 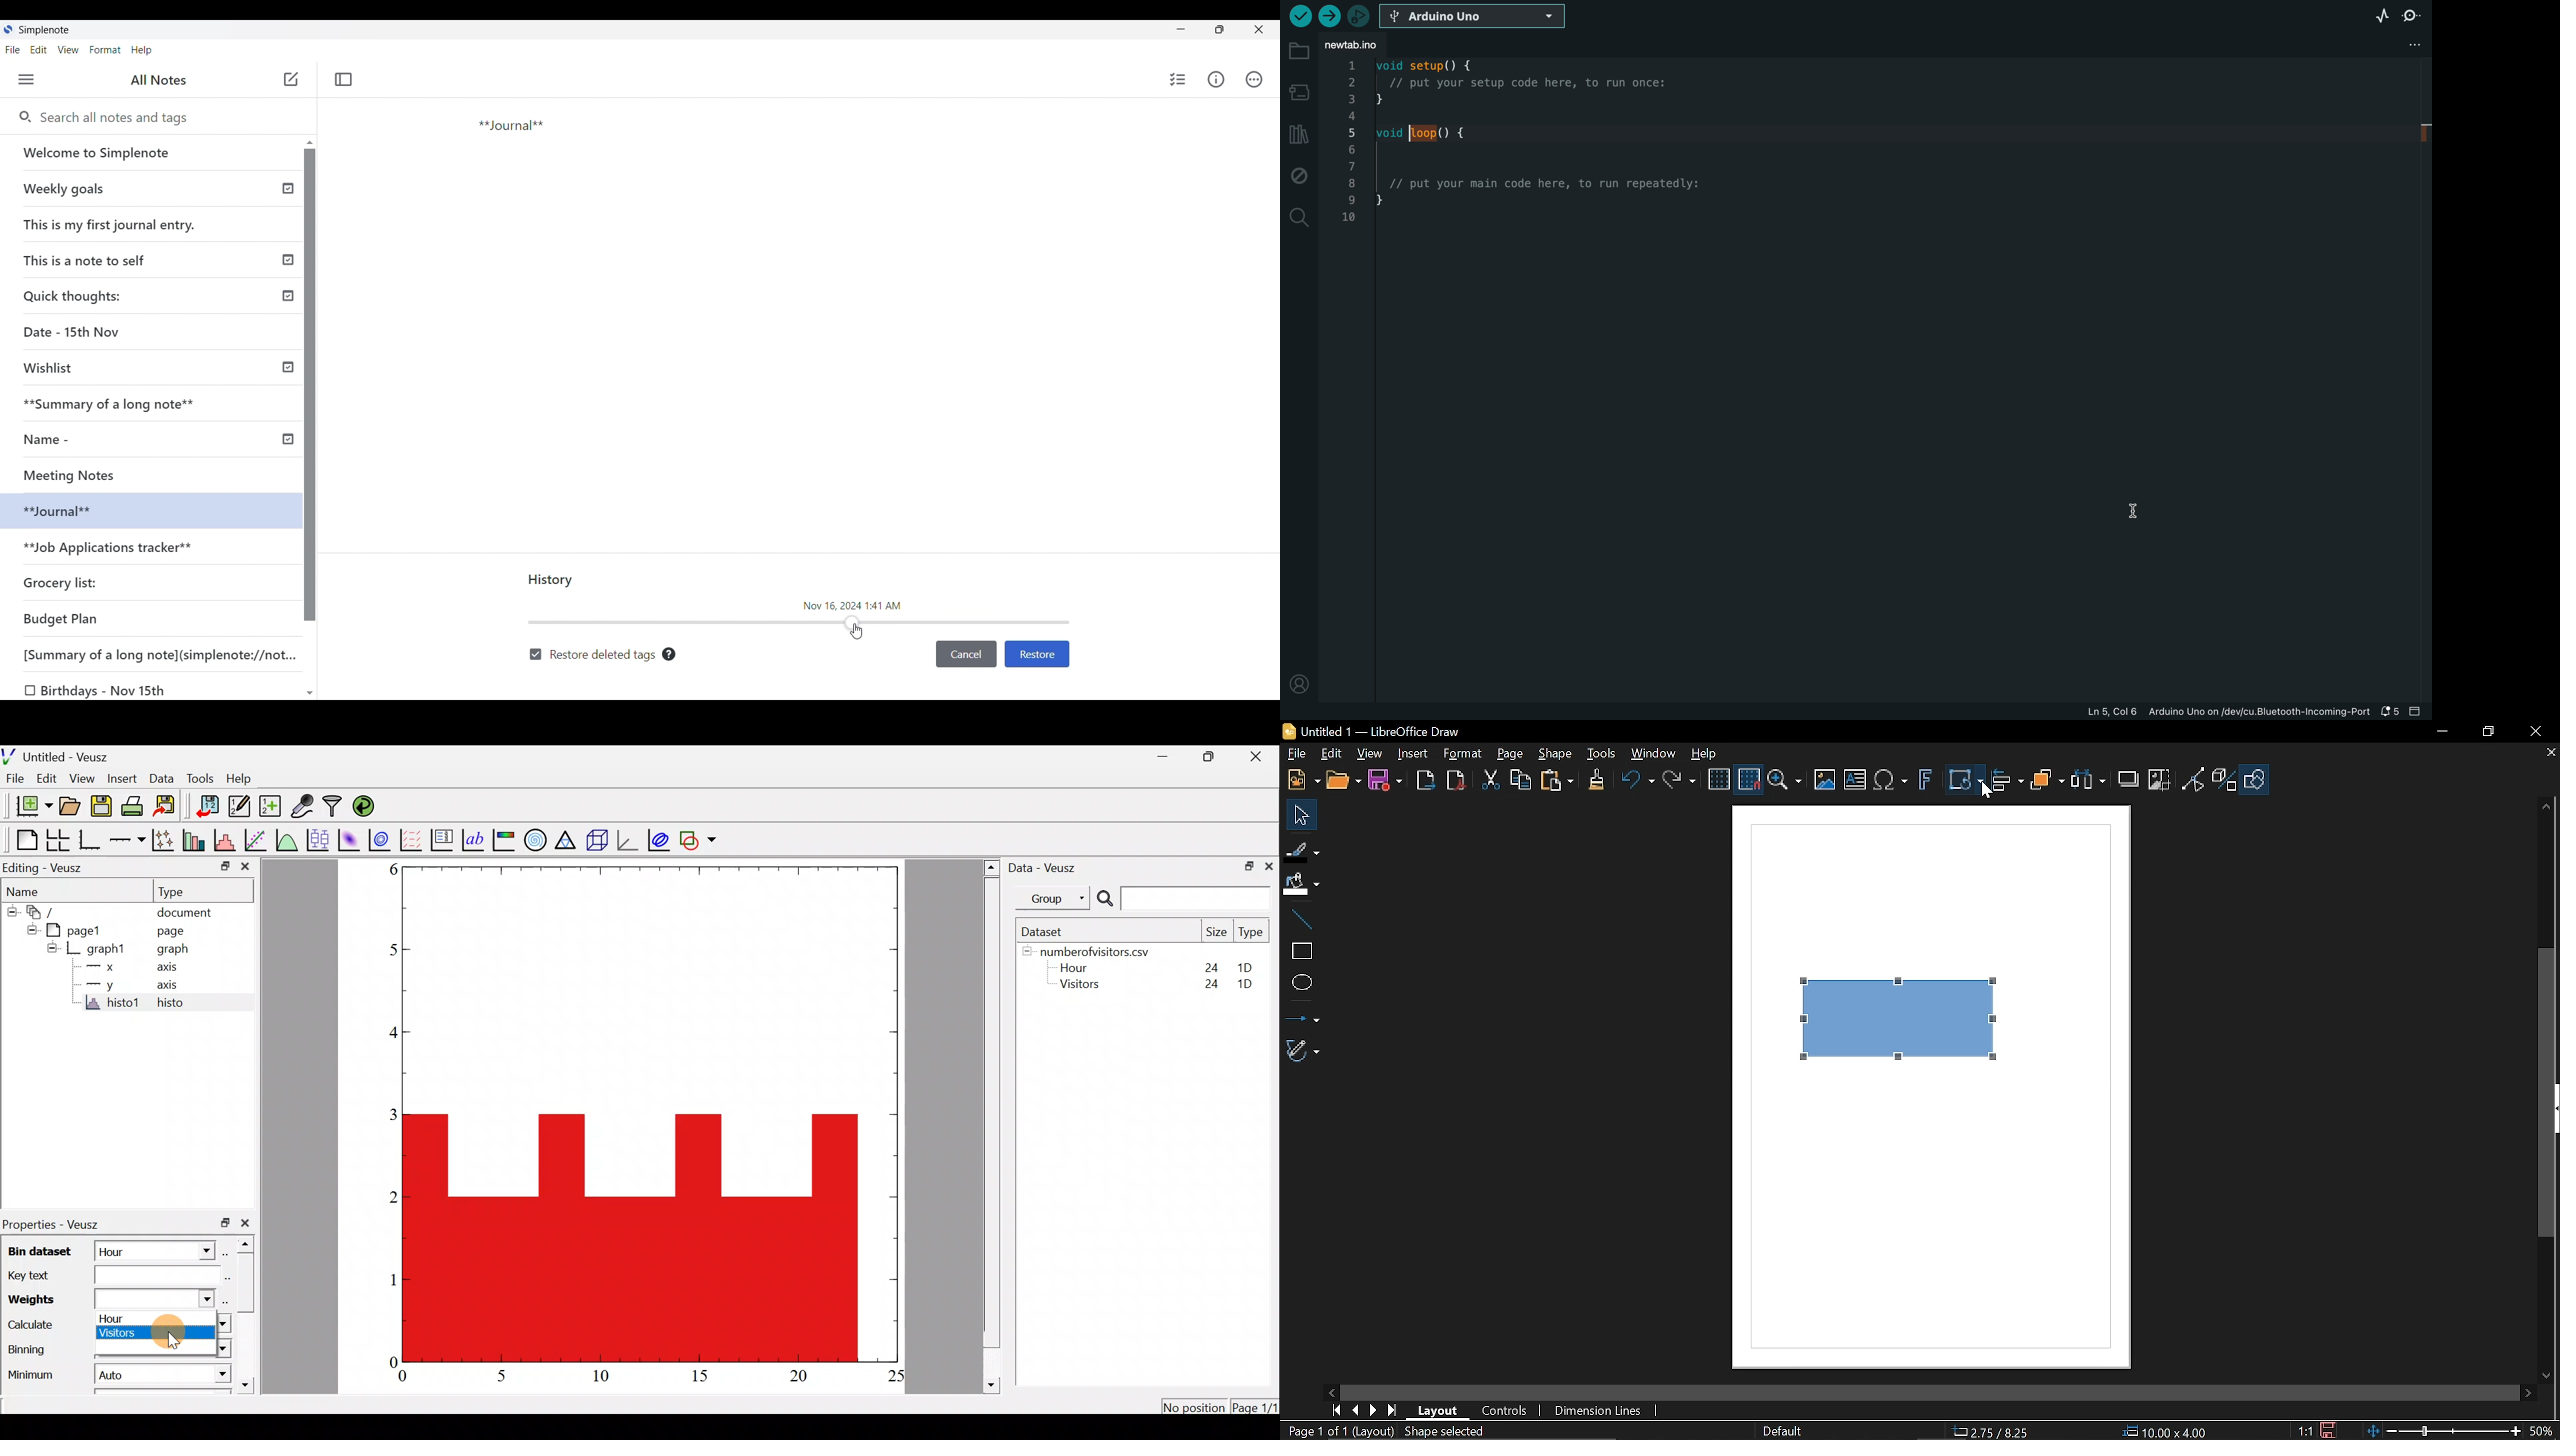 I want to click on Shadow, so click(x=2130, y=777).